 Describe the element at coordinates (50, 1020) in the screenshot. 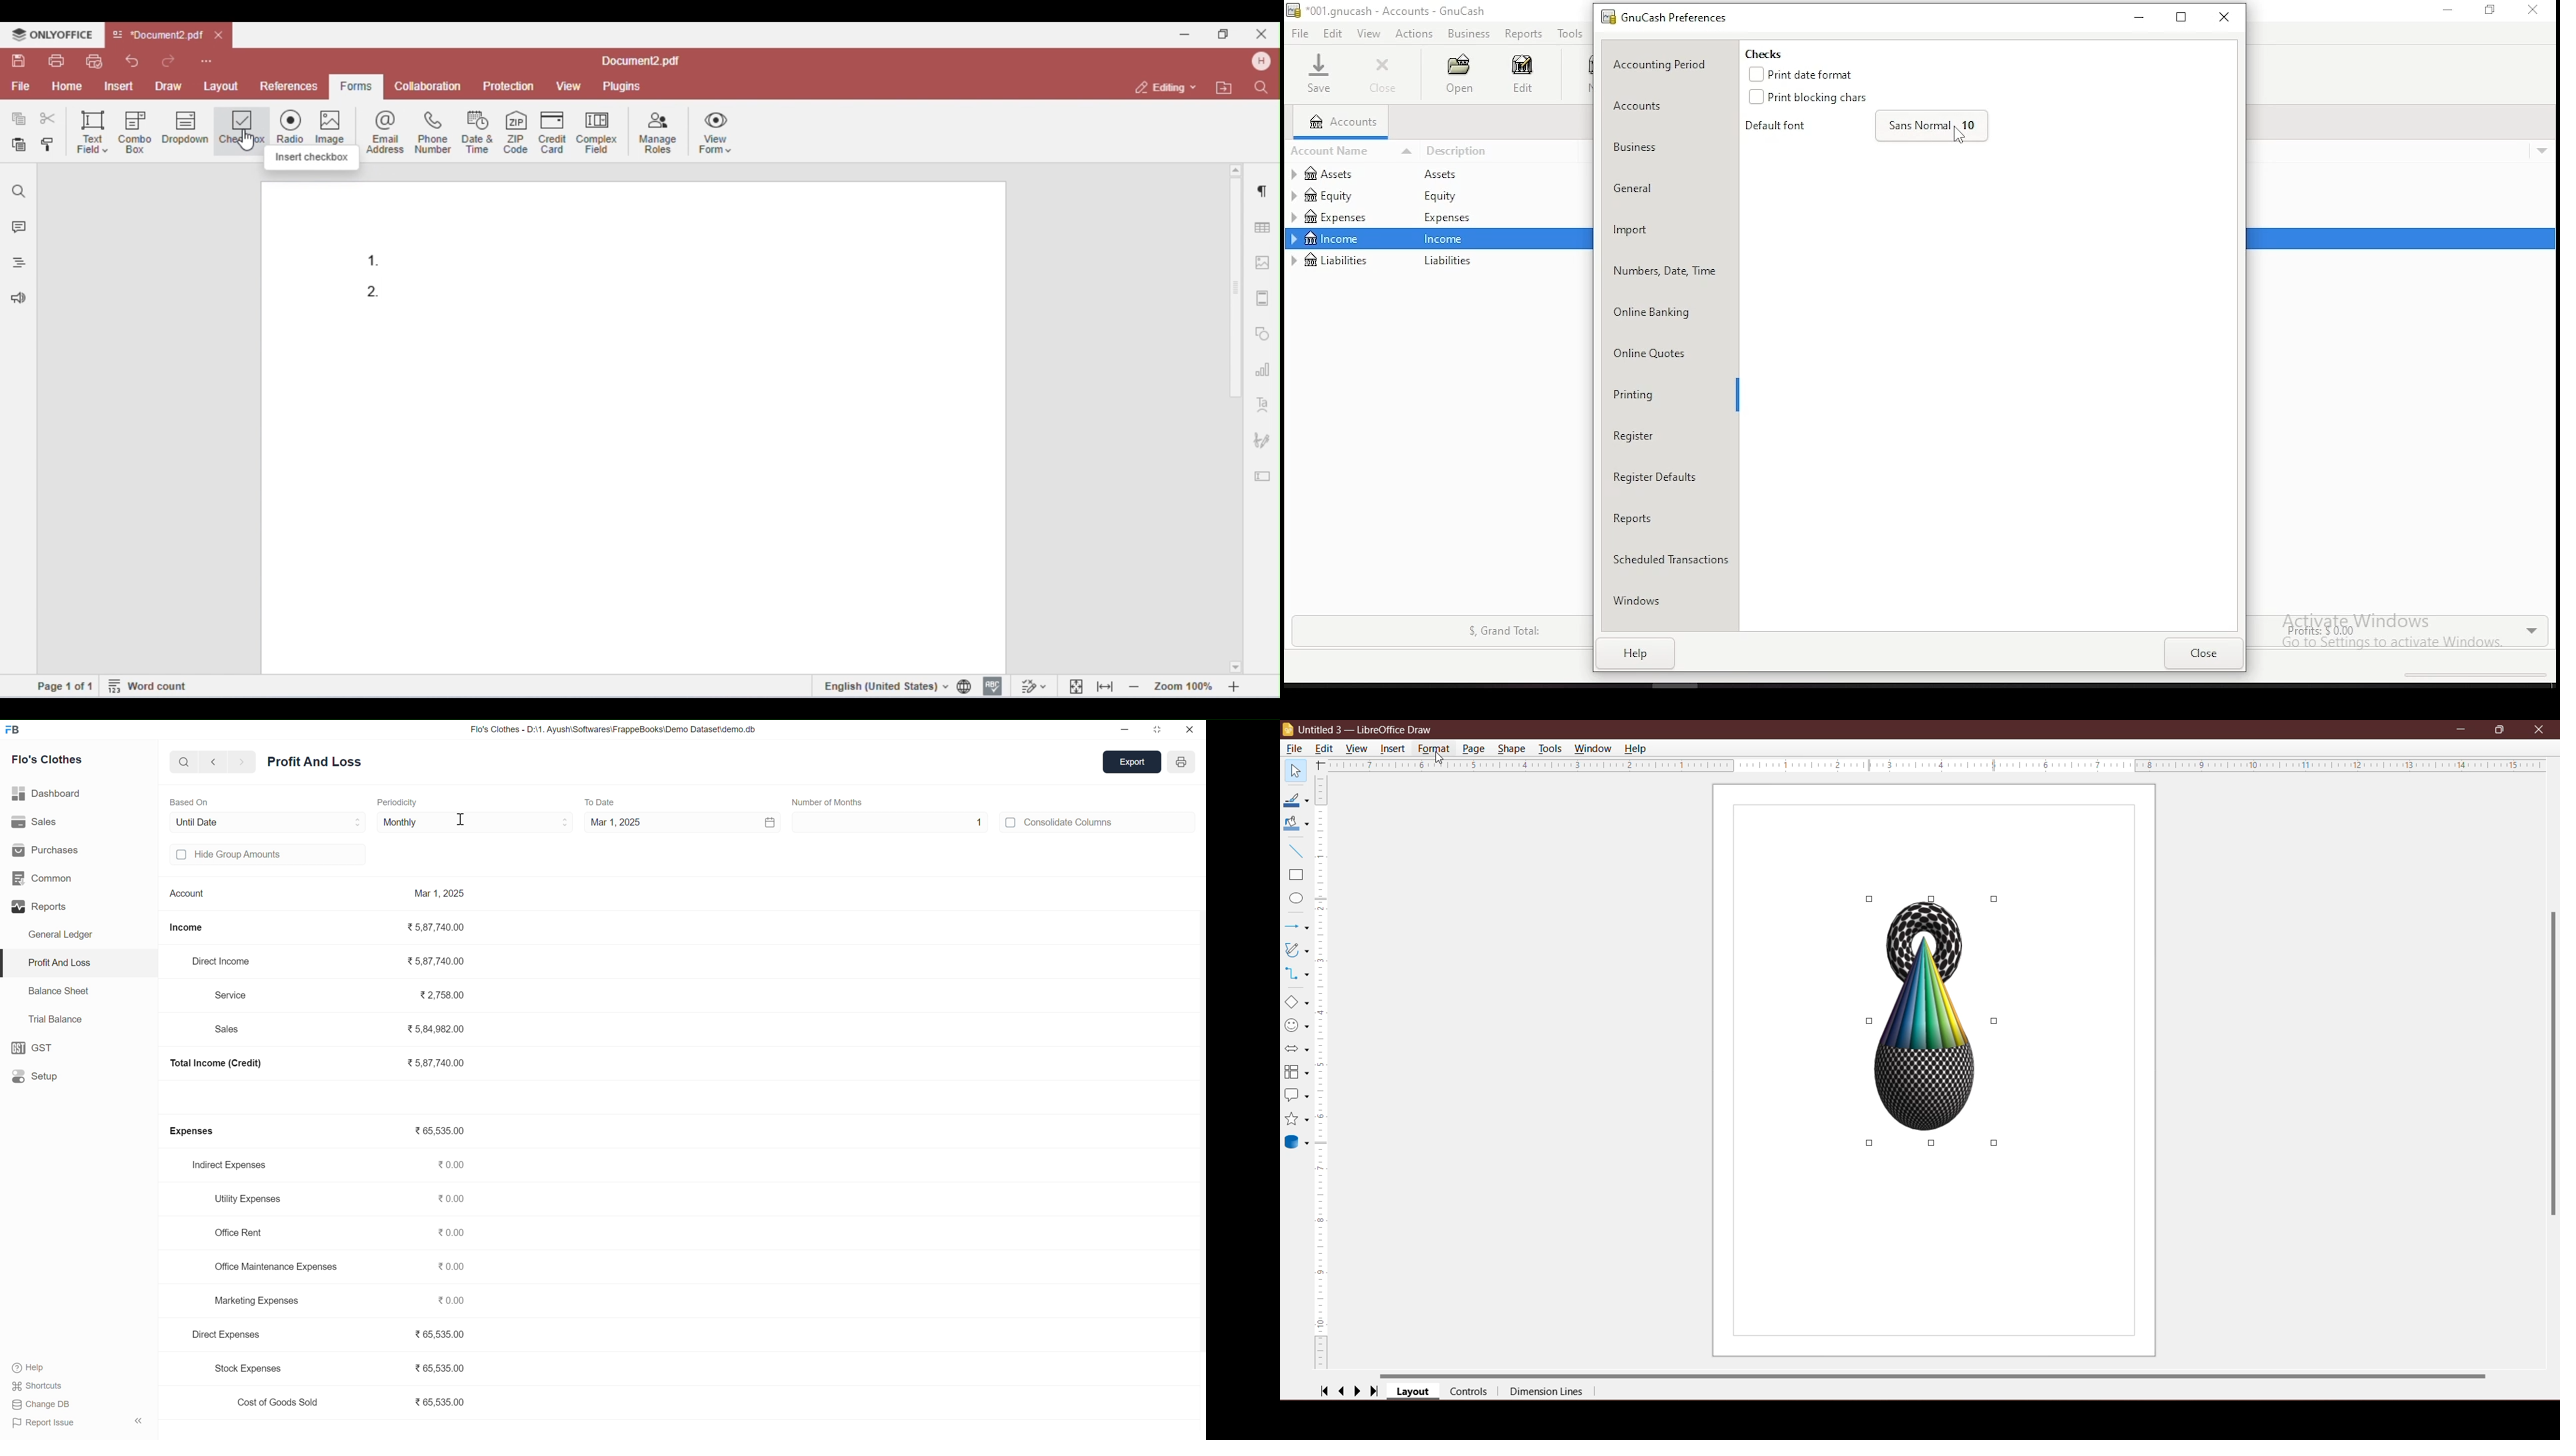

I see `Trial Balance` at that location.